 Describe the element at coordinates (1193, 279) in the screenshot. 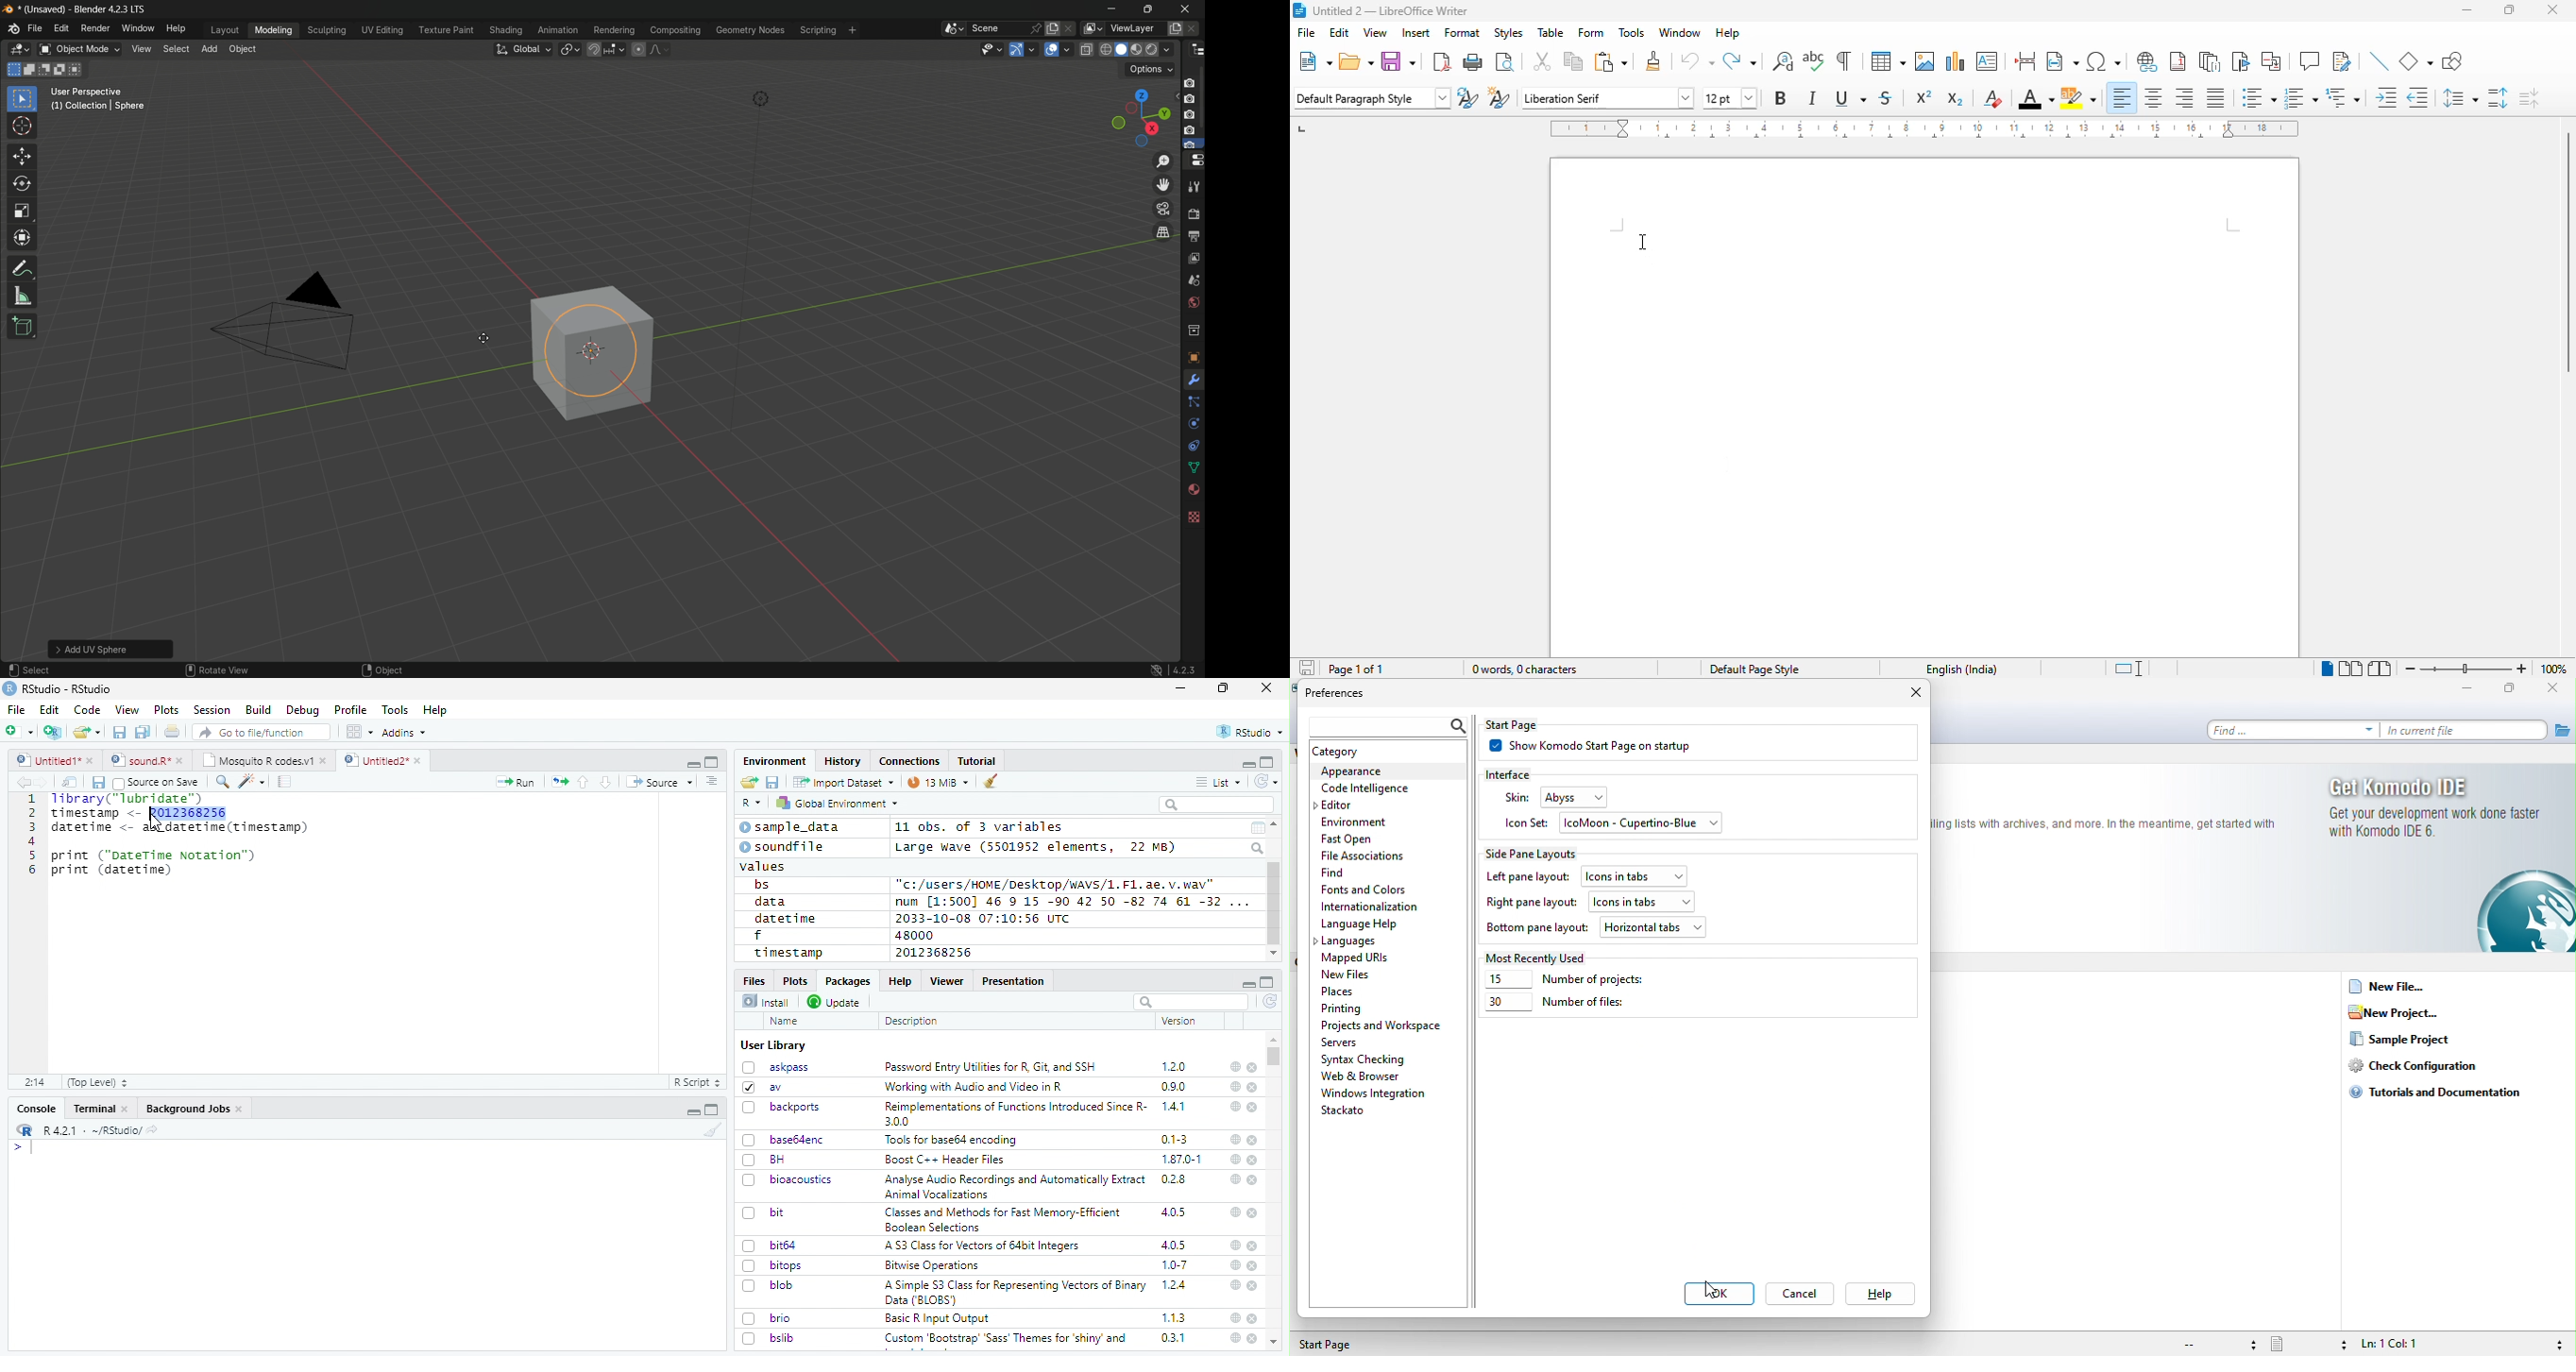

I see `scenes` at that location.